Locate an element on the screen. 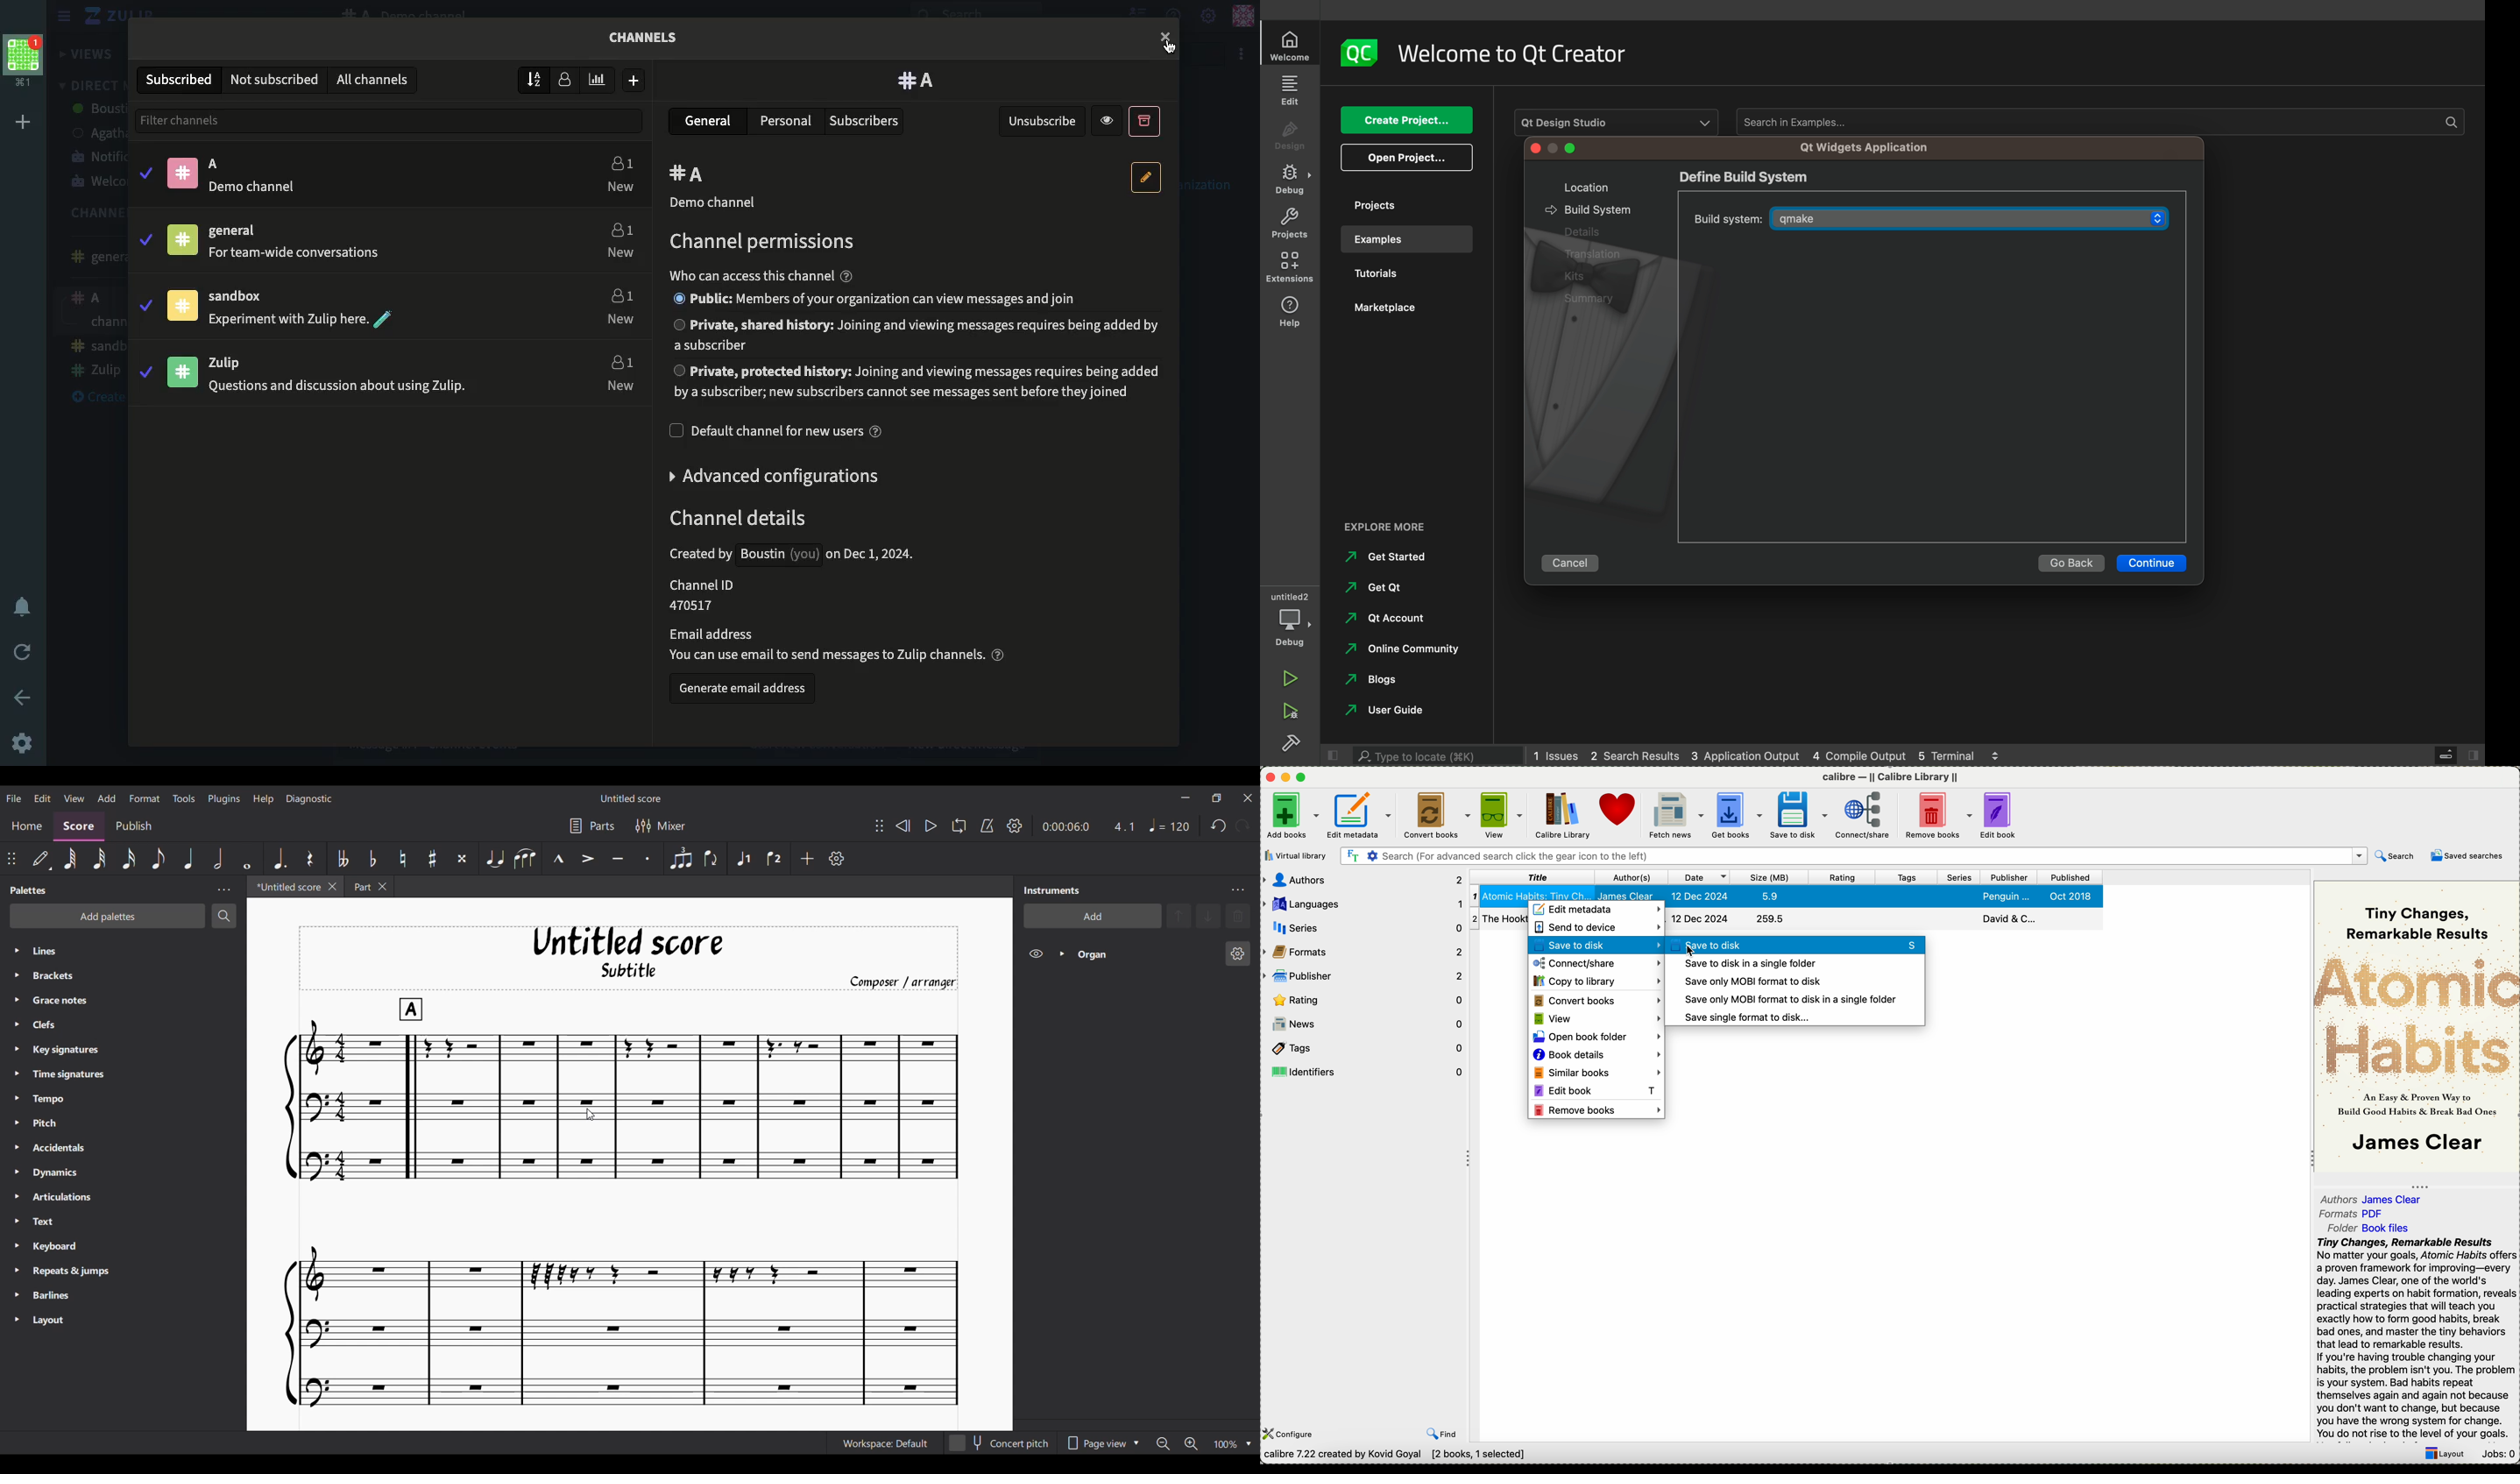  edit book is located at coordinates (2000, 817).